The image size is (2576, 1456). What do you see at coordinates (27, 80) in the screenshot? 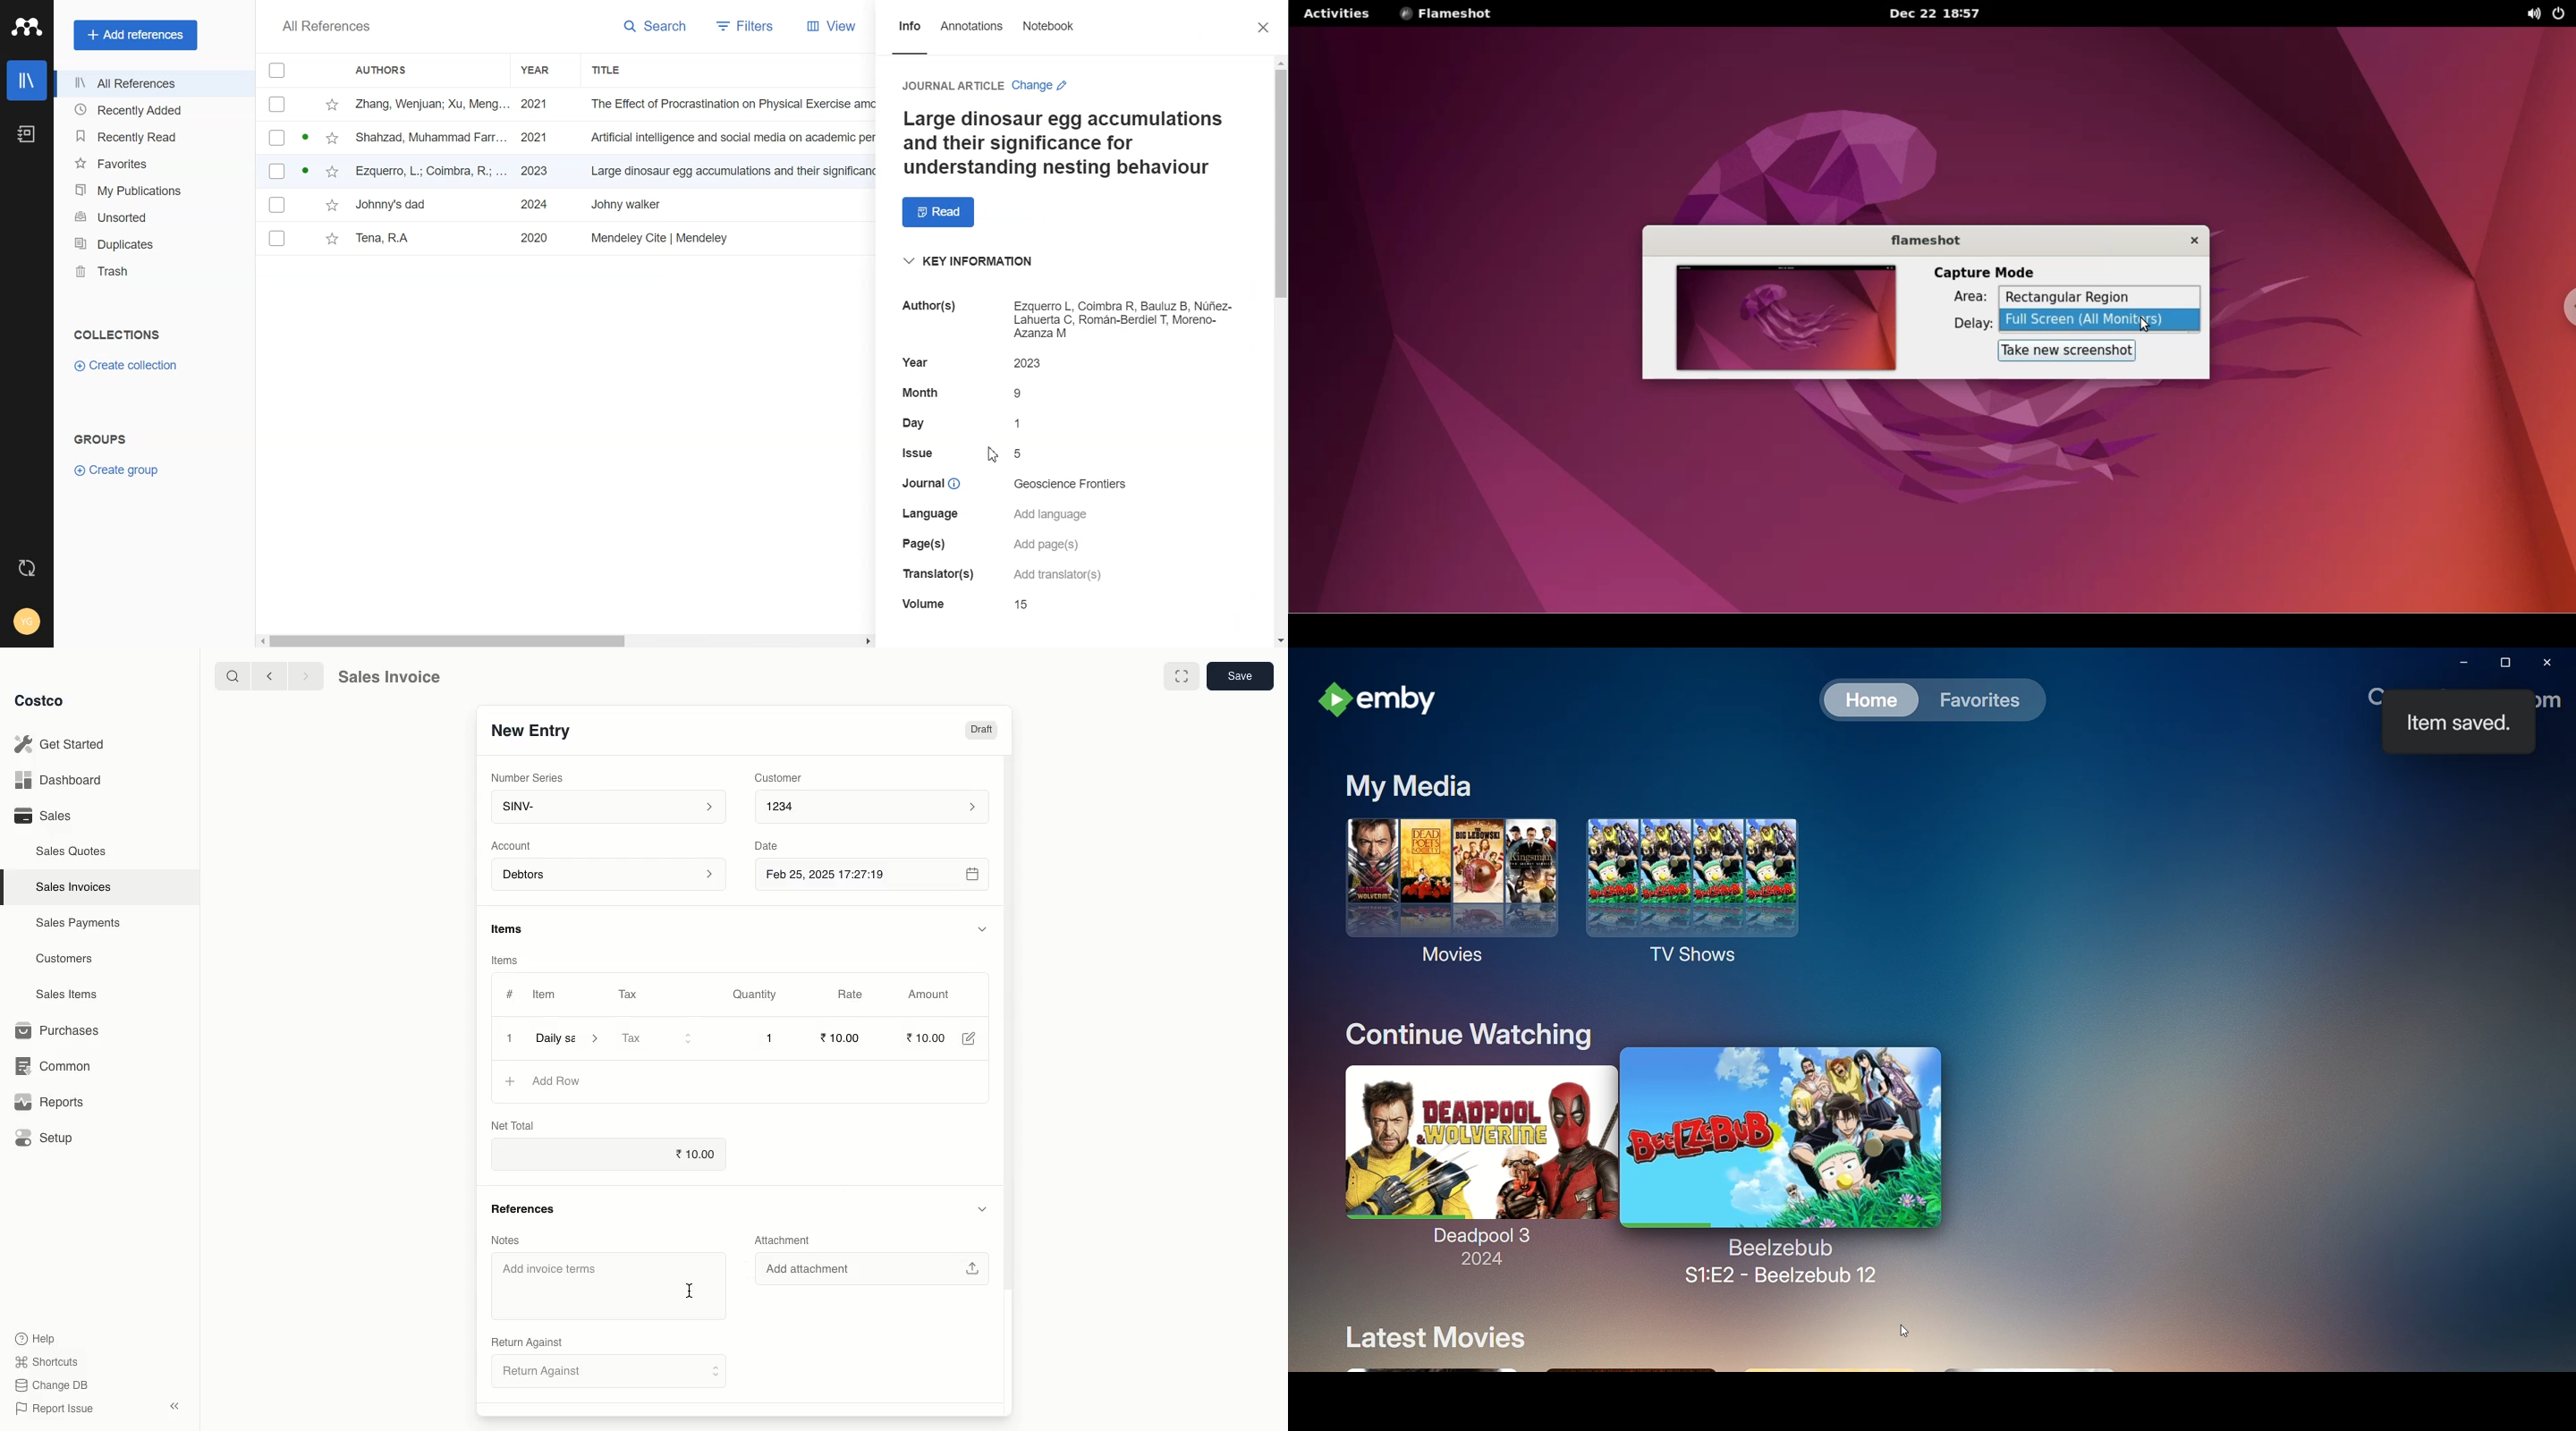
I see `Library ` at bounding box center [27, 80].